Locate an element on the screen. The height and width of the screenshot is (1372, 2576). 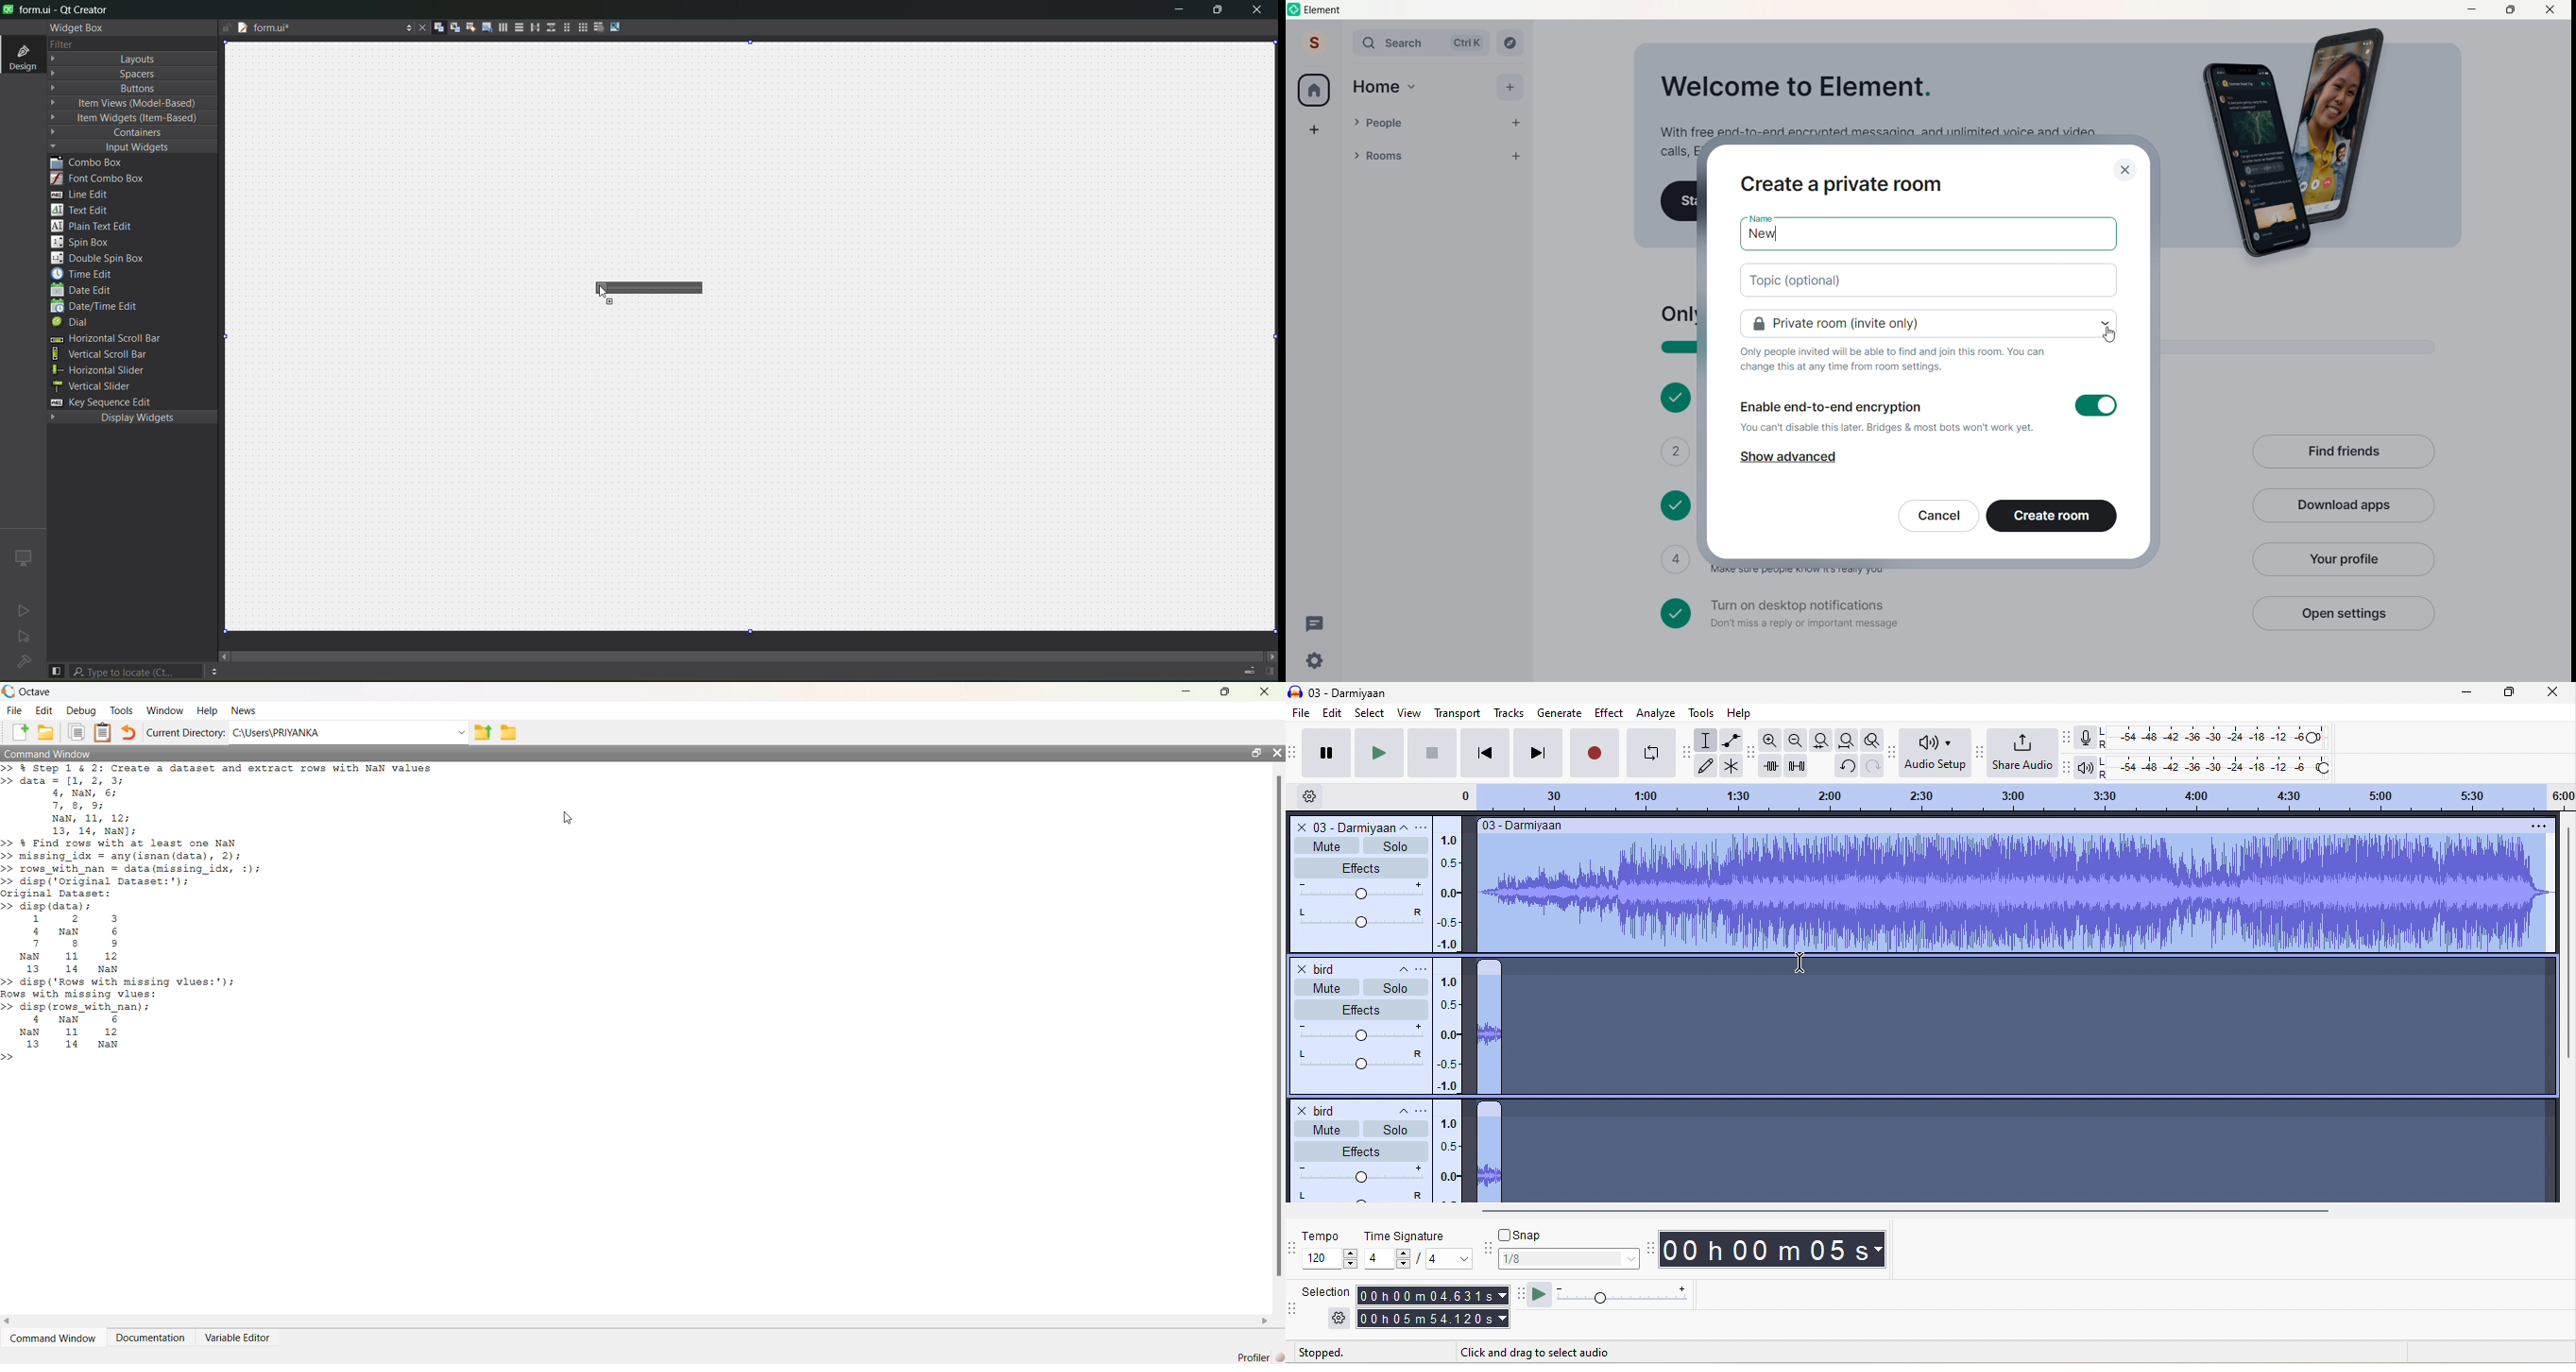
trim audio outside selection is located at coordinates (1775, 766).